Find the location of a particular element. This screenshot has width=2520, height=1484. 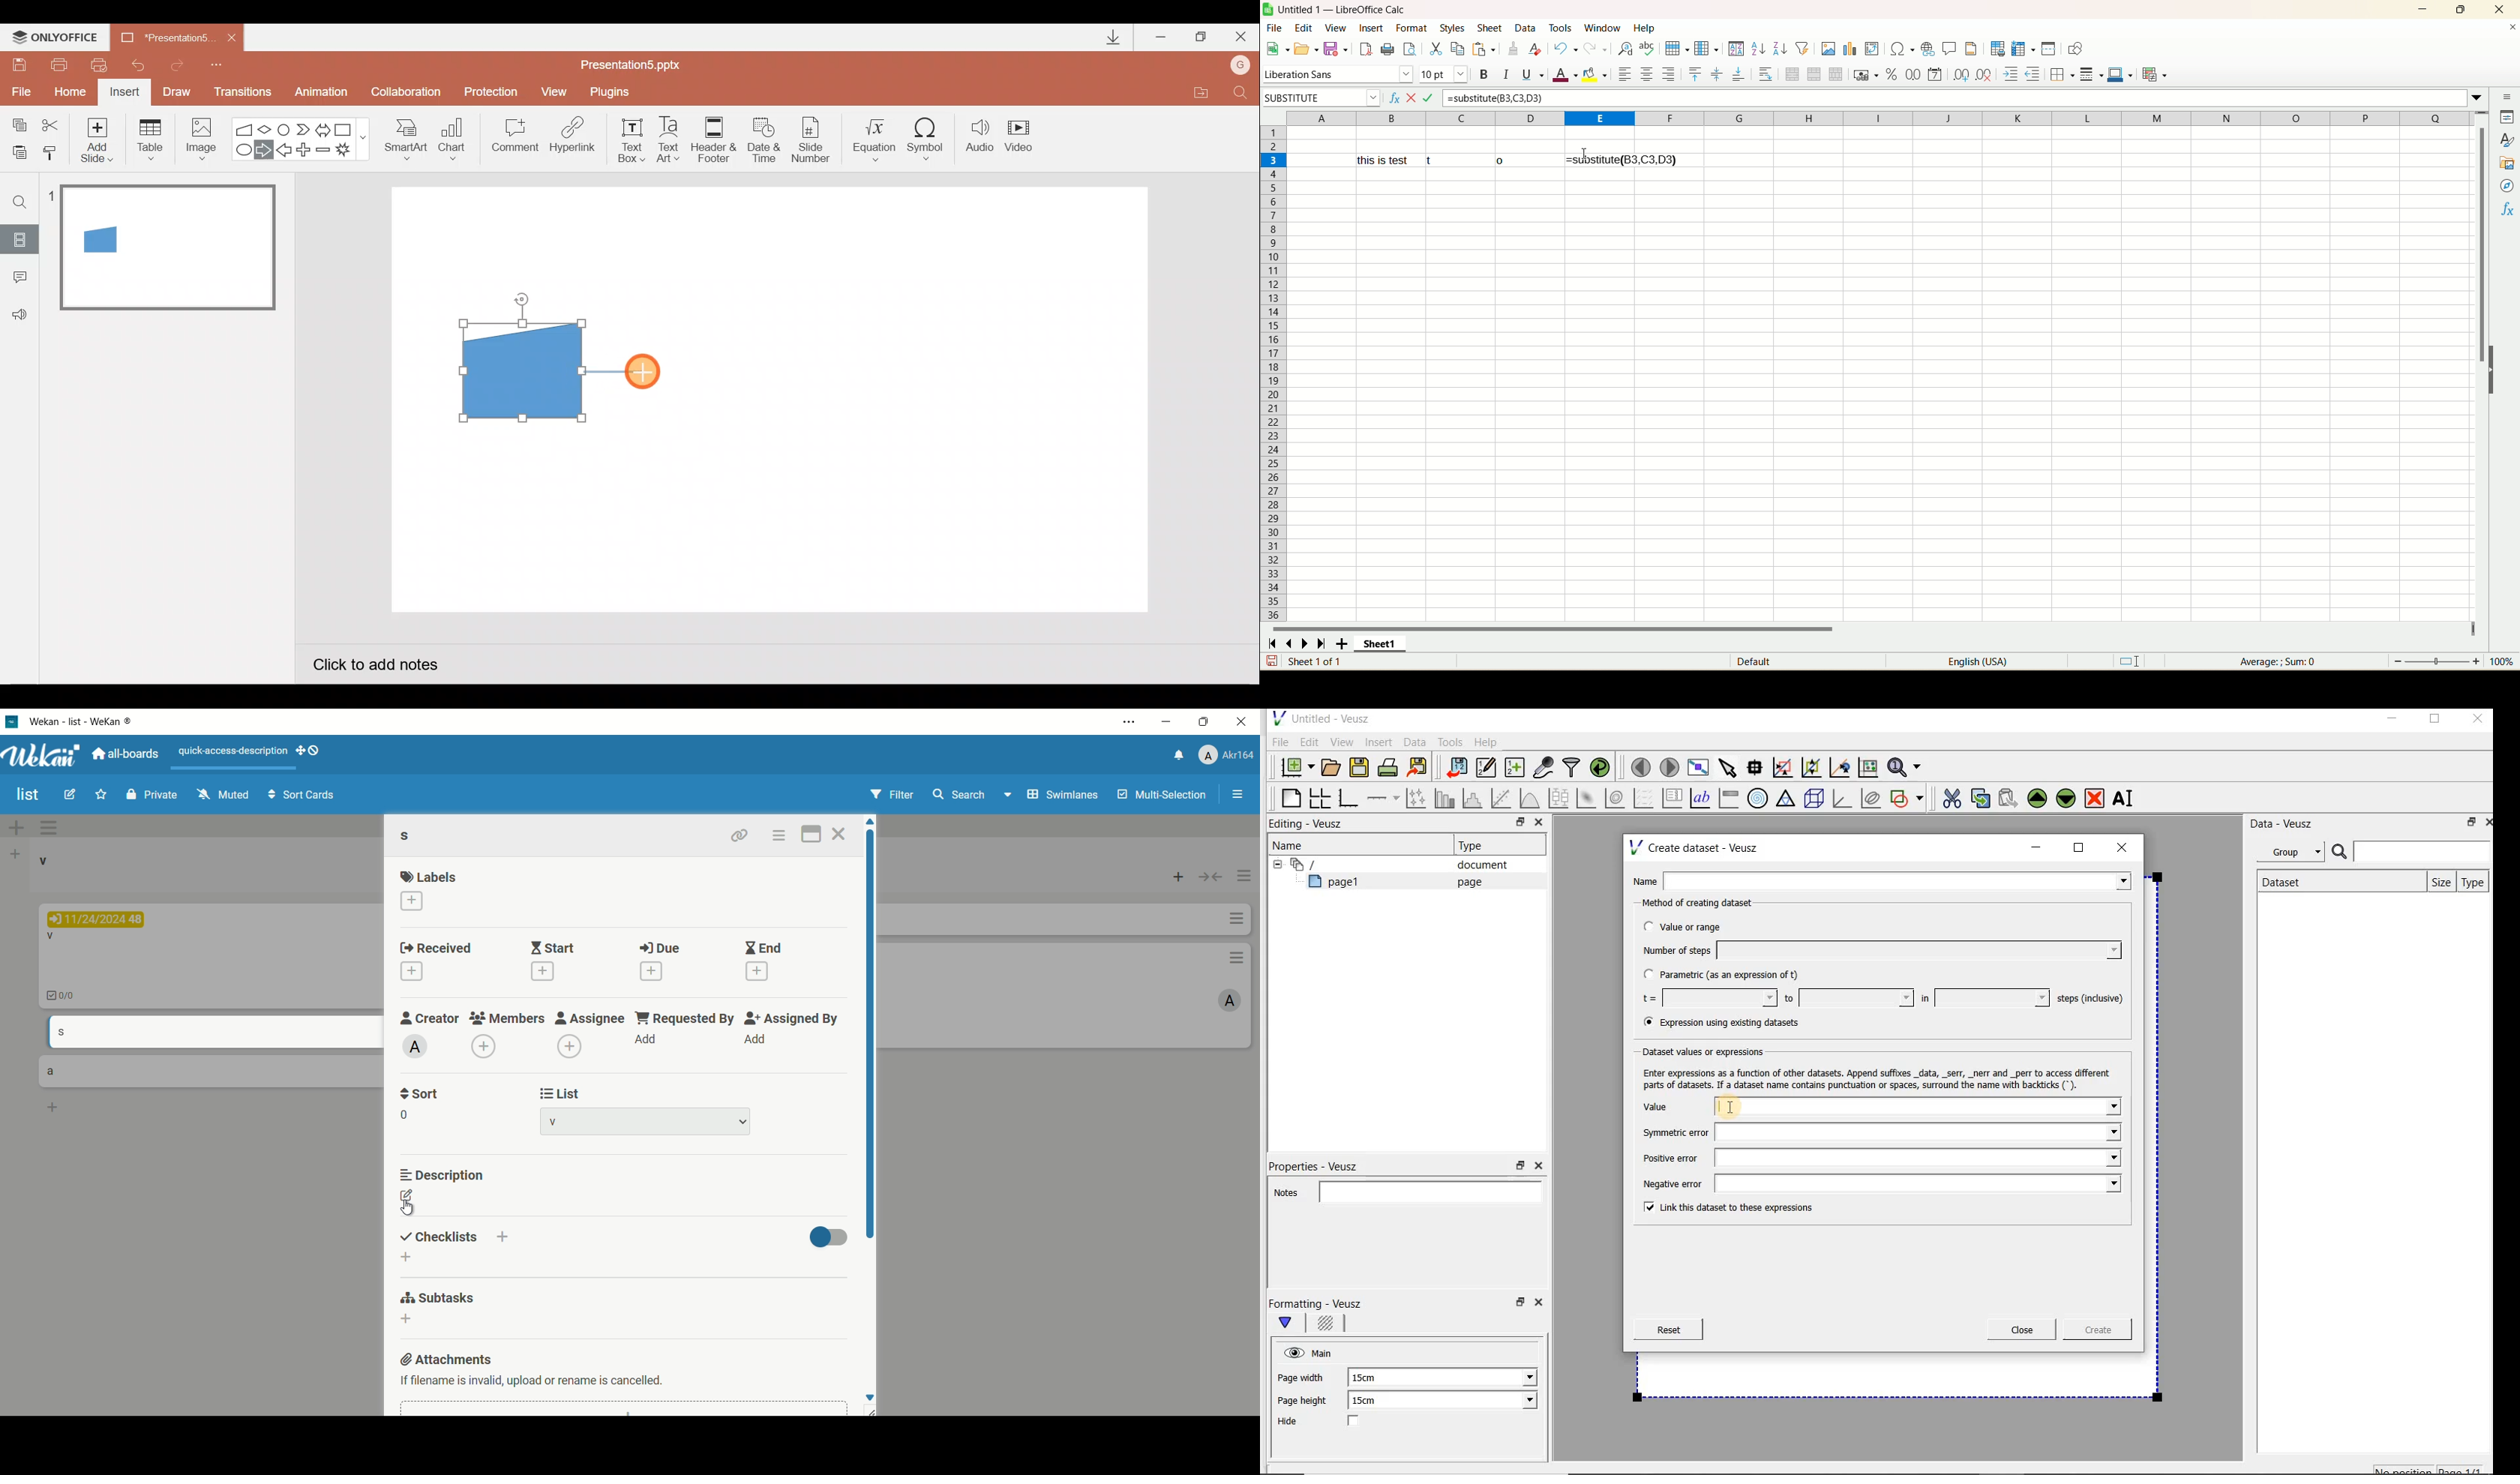

function wizard is located at coordinates (1393, 100).